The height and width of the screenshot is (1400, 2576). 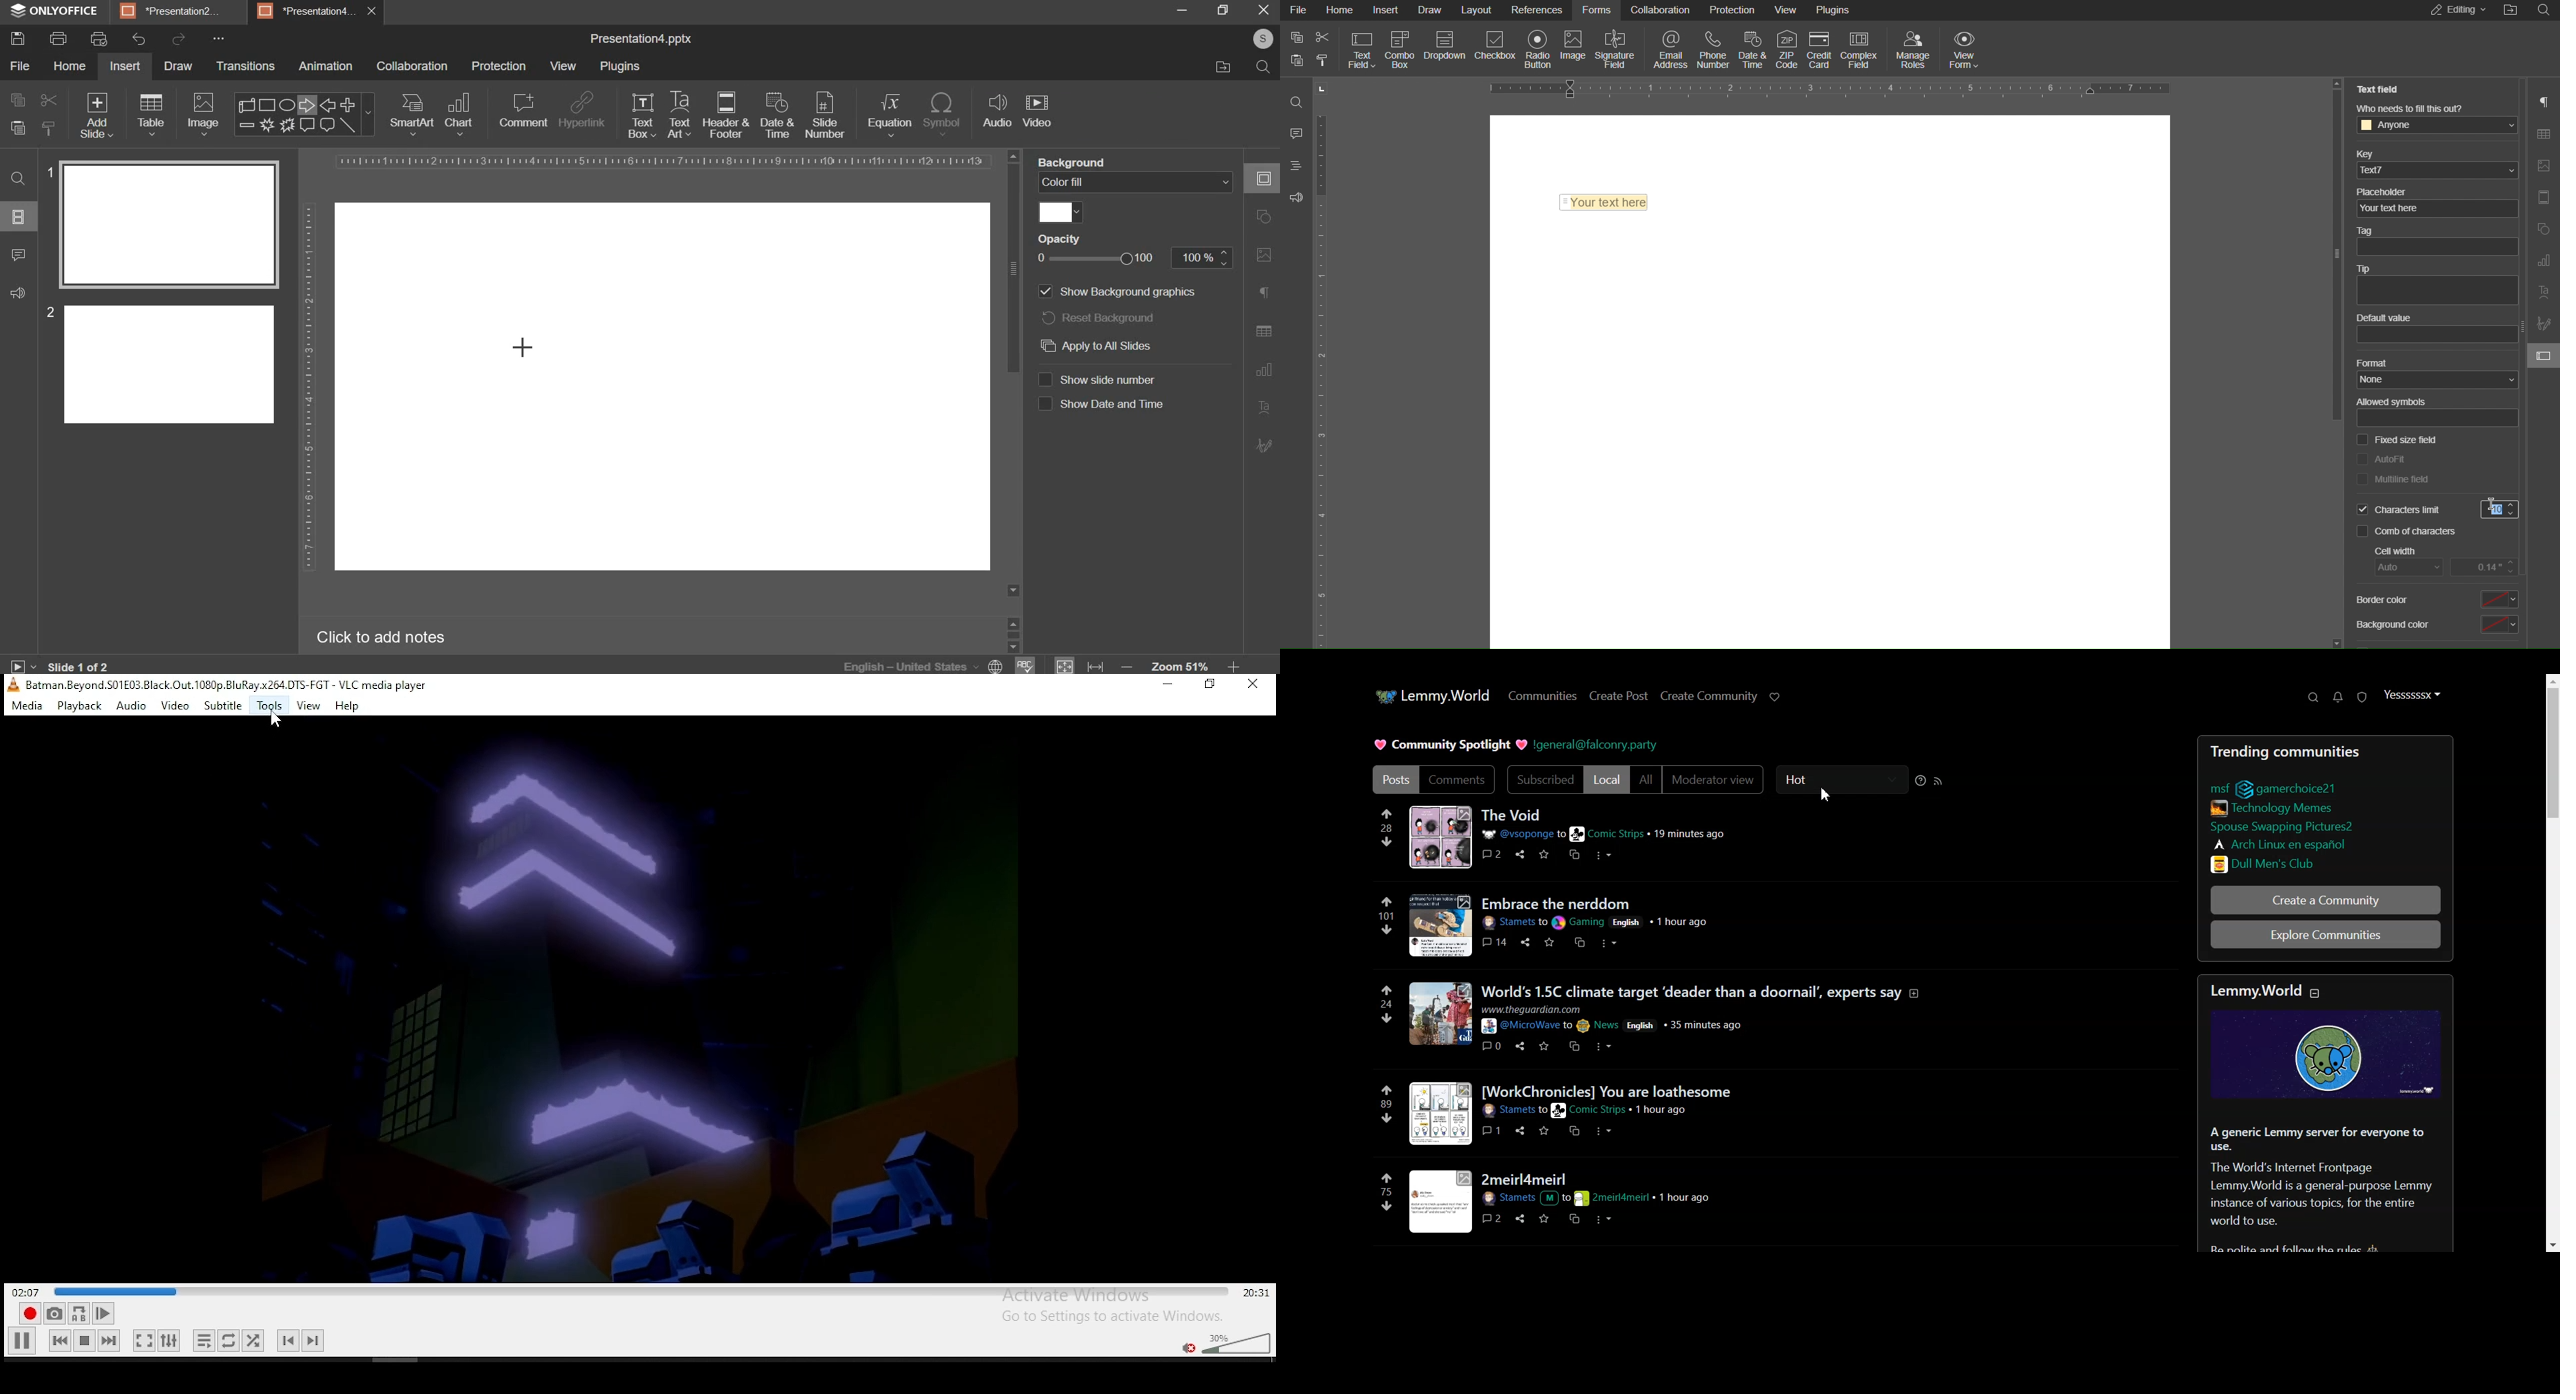 I want to click on Image Settings, so click(x=2543, y=167).